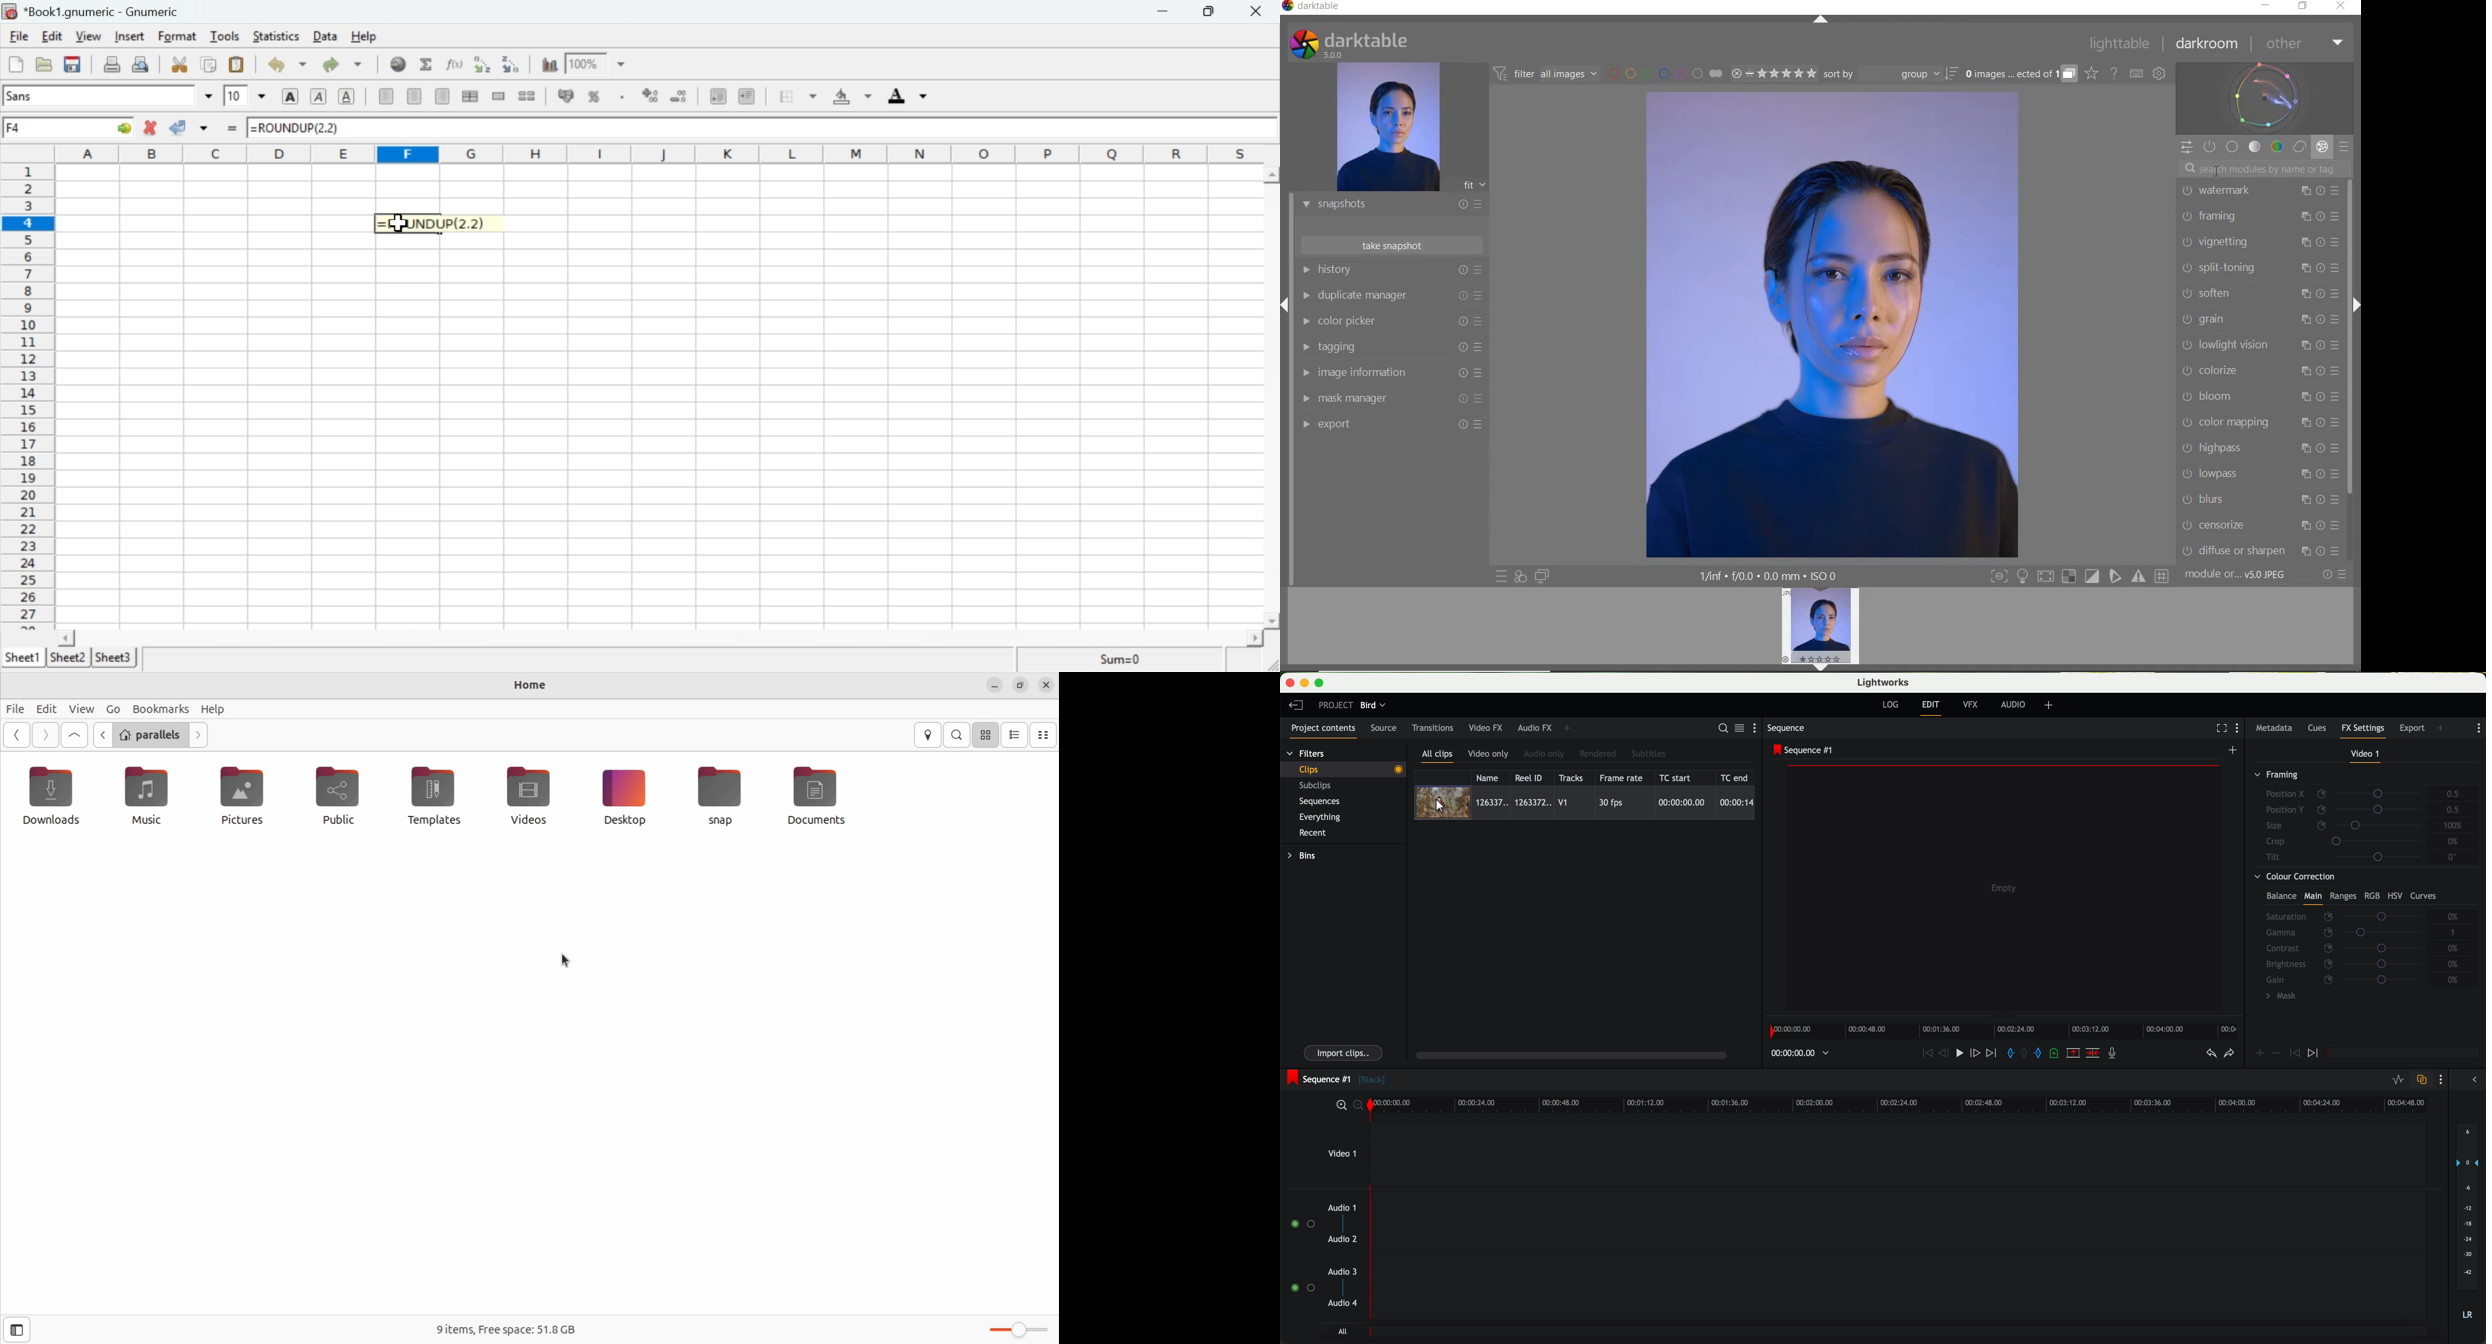 This screenshot has width=2492, height=1344. I want to click on framing, so click(2277, 776).